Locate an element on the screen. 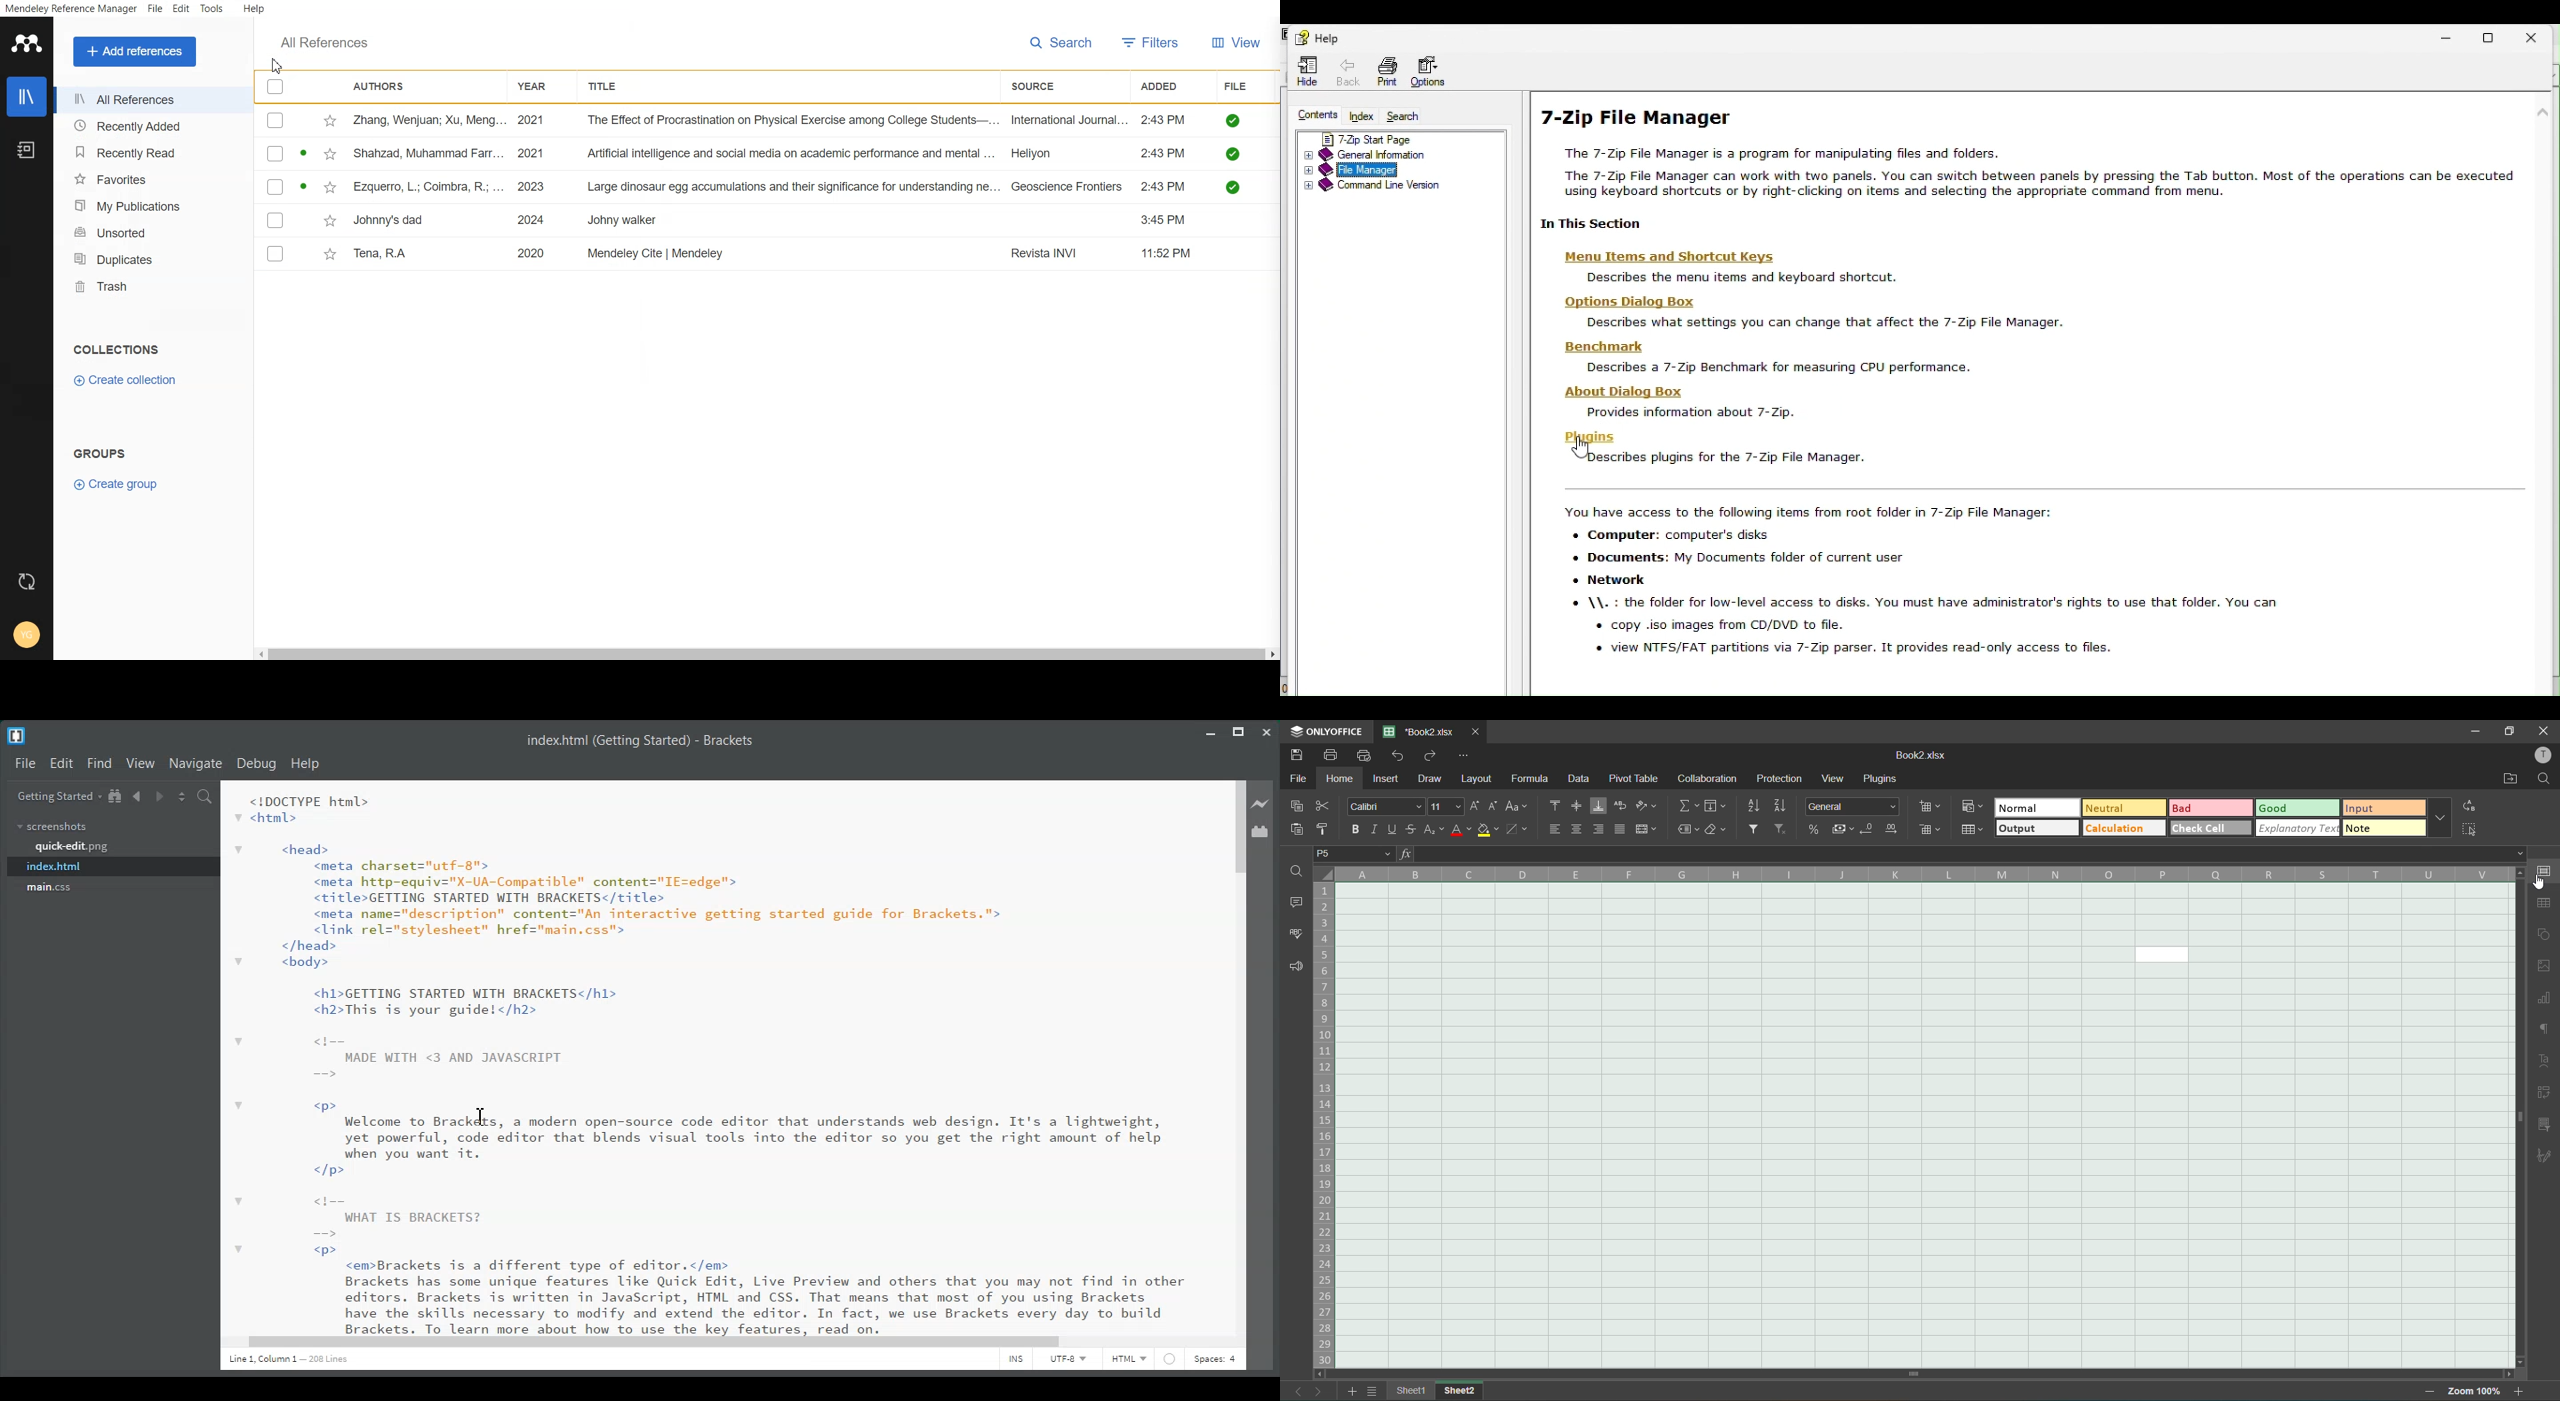  sort ascending is located at coordinates (1757, 807).